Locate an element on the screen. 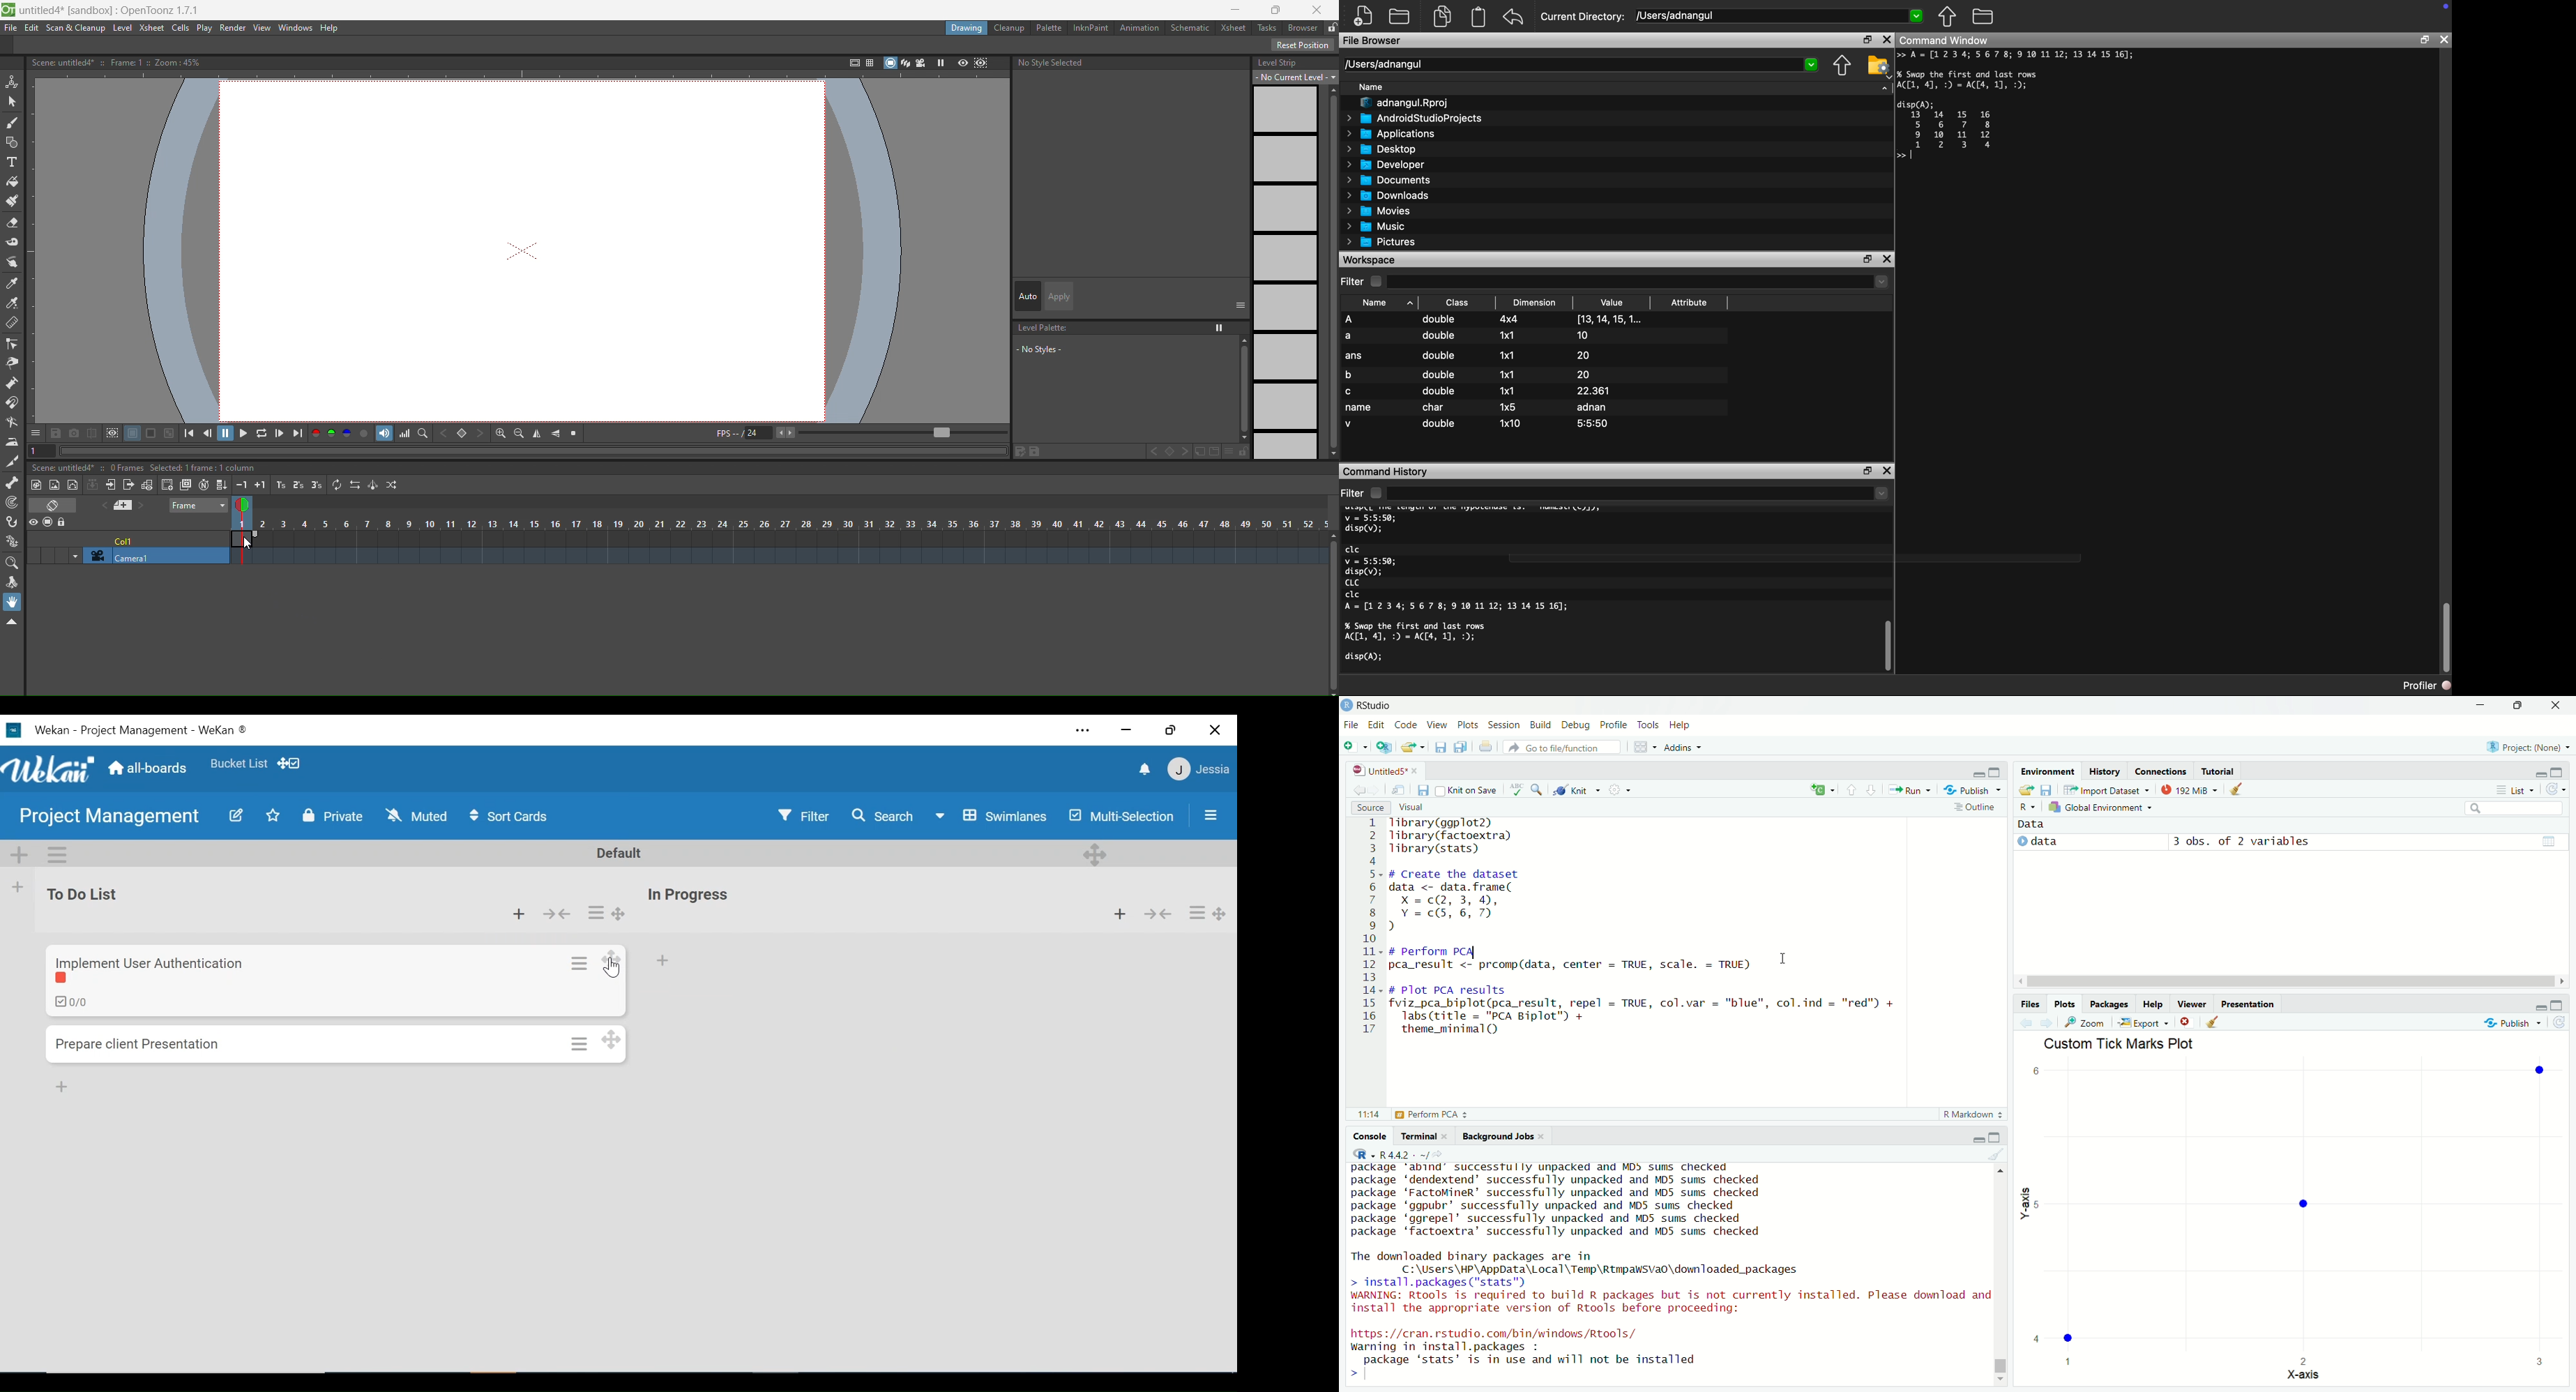 Image resolution: width=2576 pixels, height=1400 pixels. run is located at coordinates (1909, 789).